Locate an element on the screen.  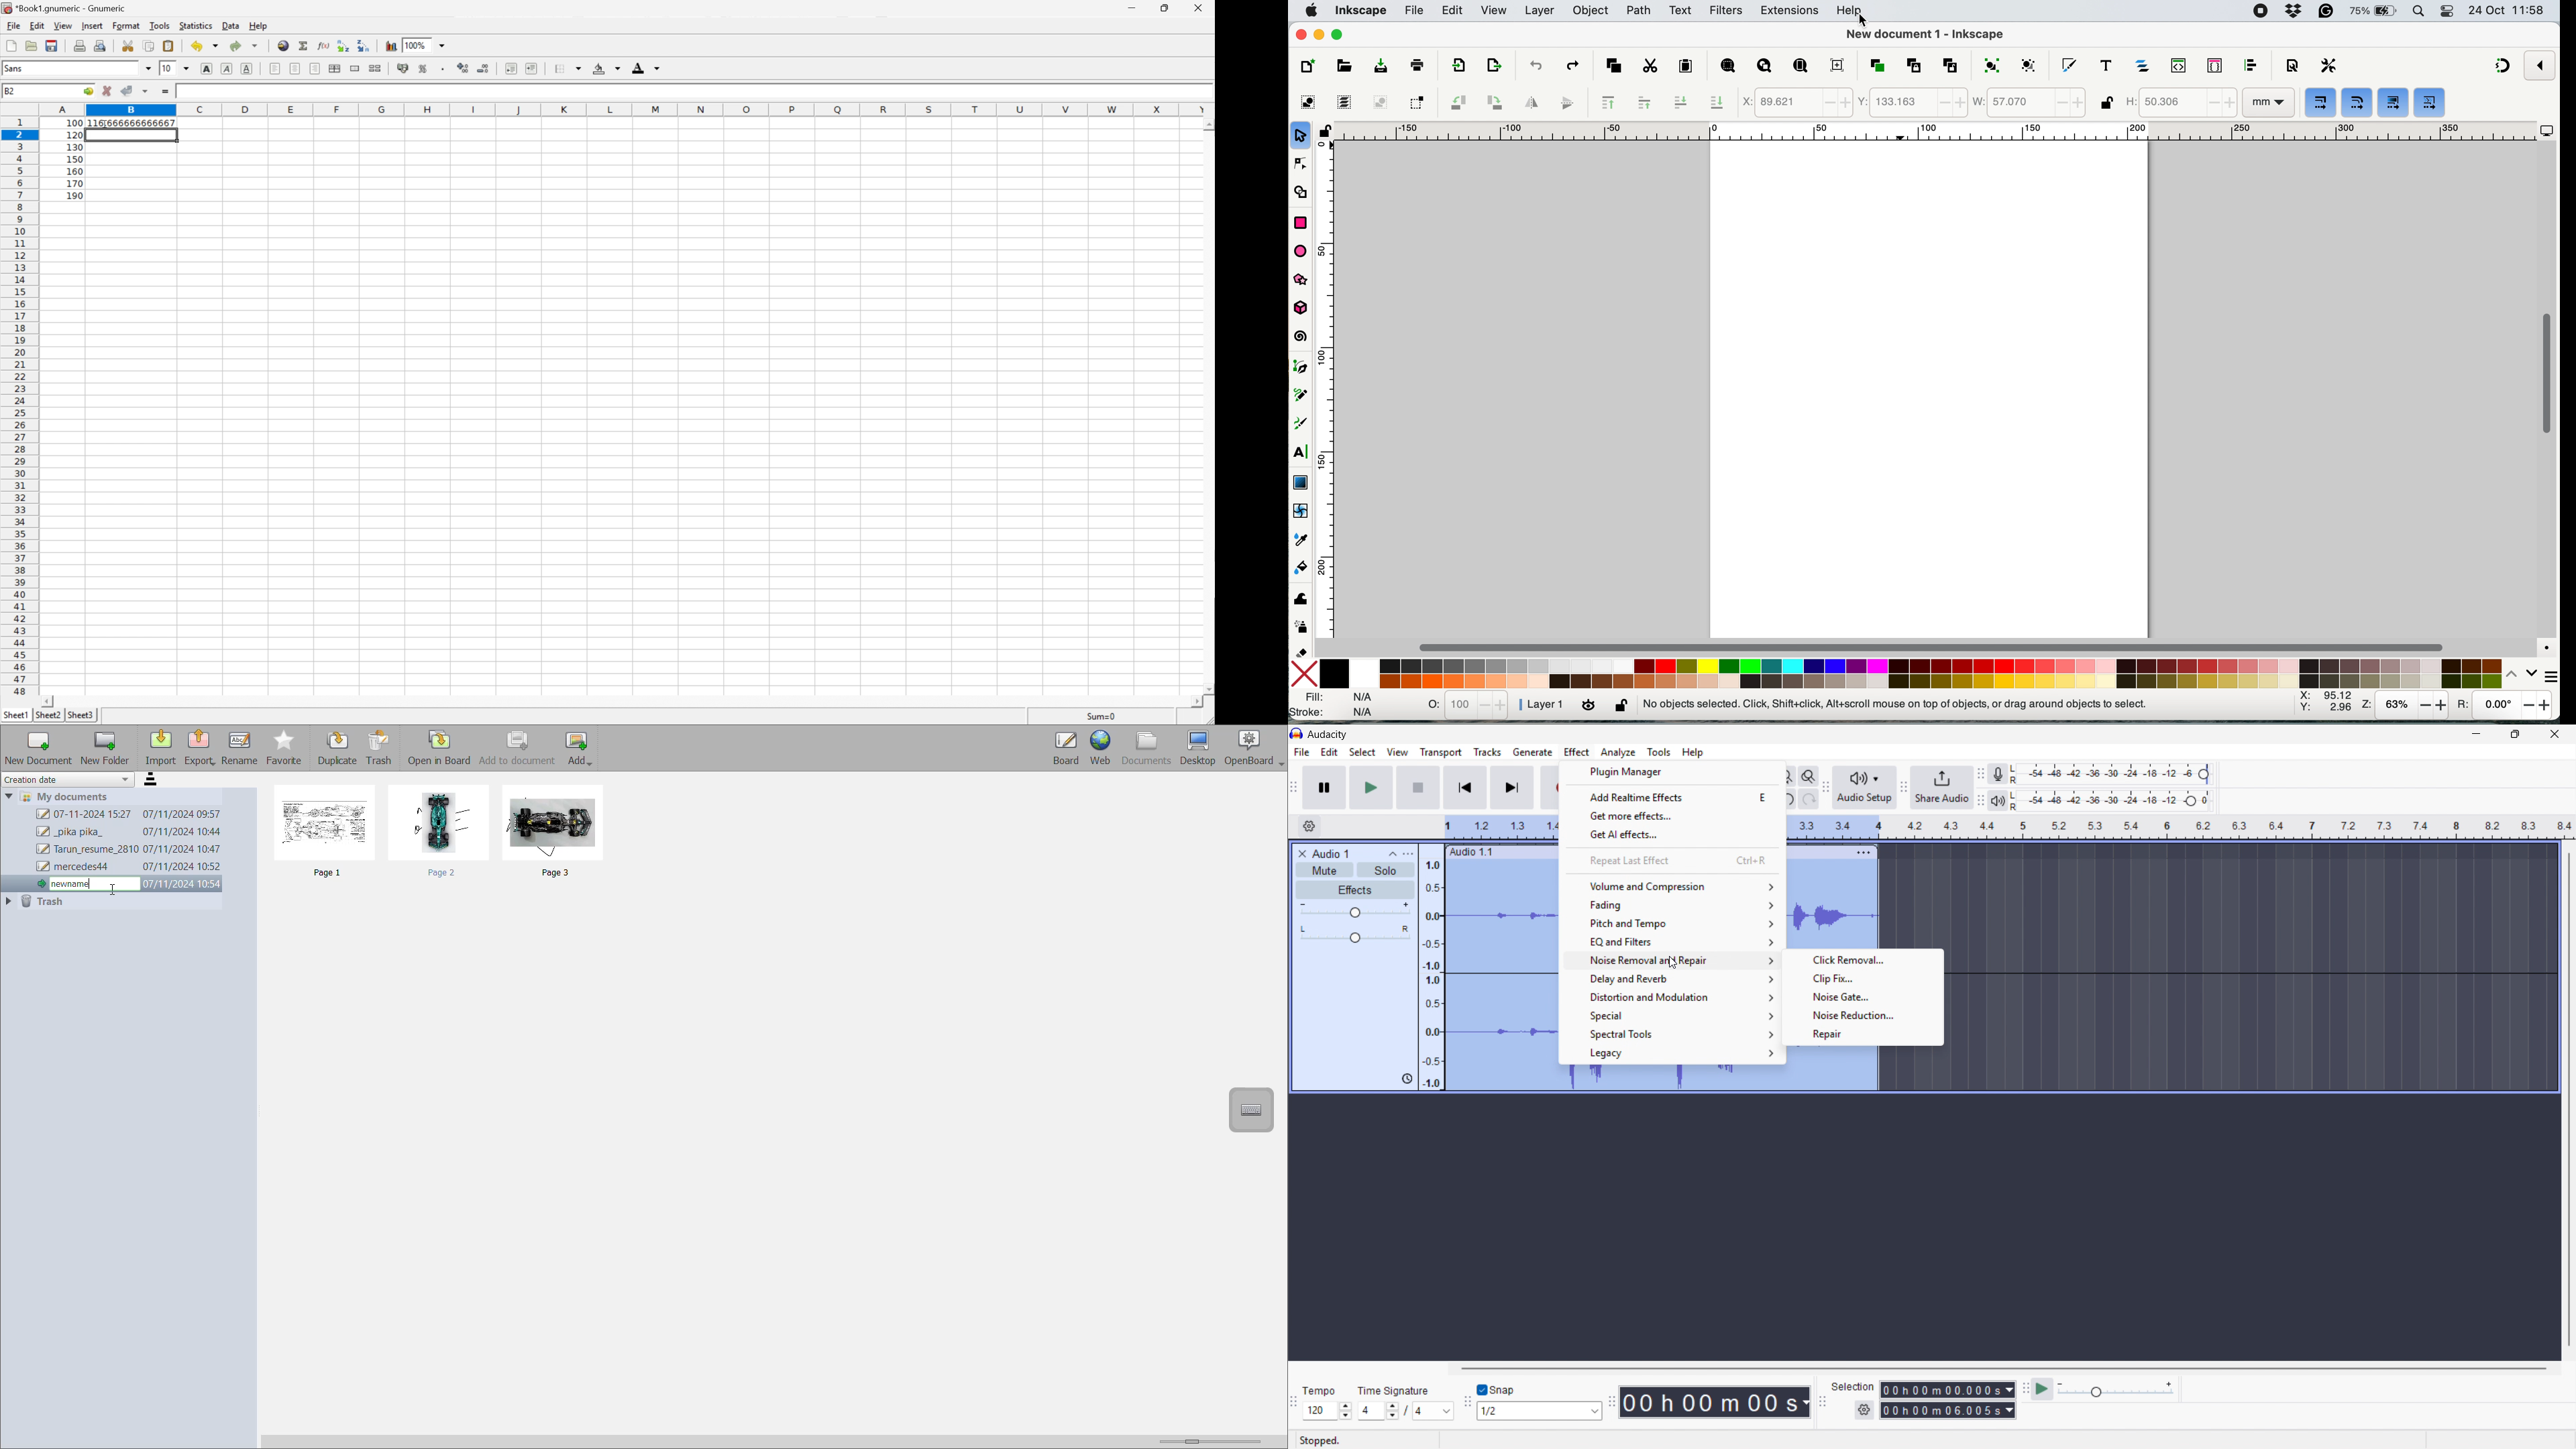
view is located at coordinates (1492, 11).